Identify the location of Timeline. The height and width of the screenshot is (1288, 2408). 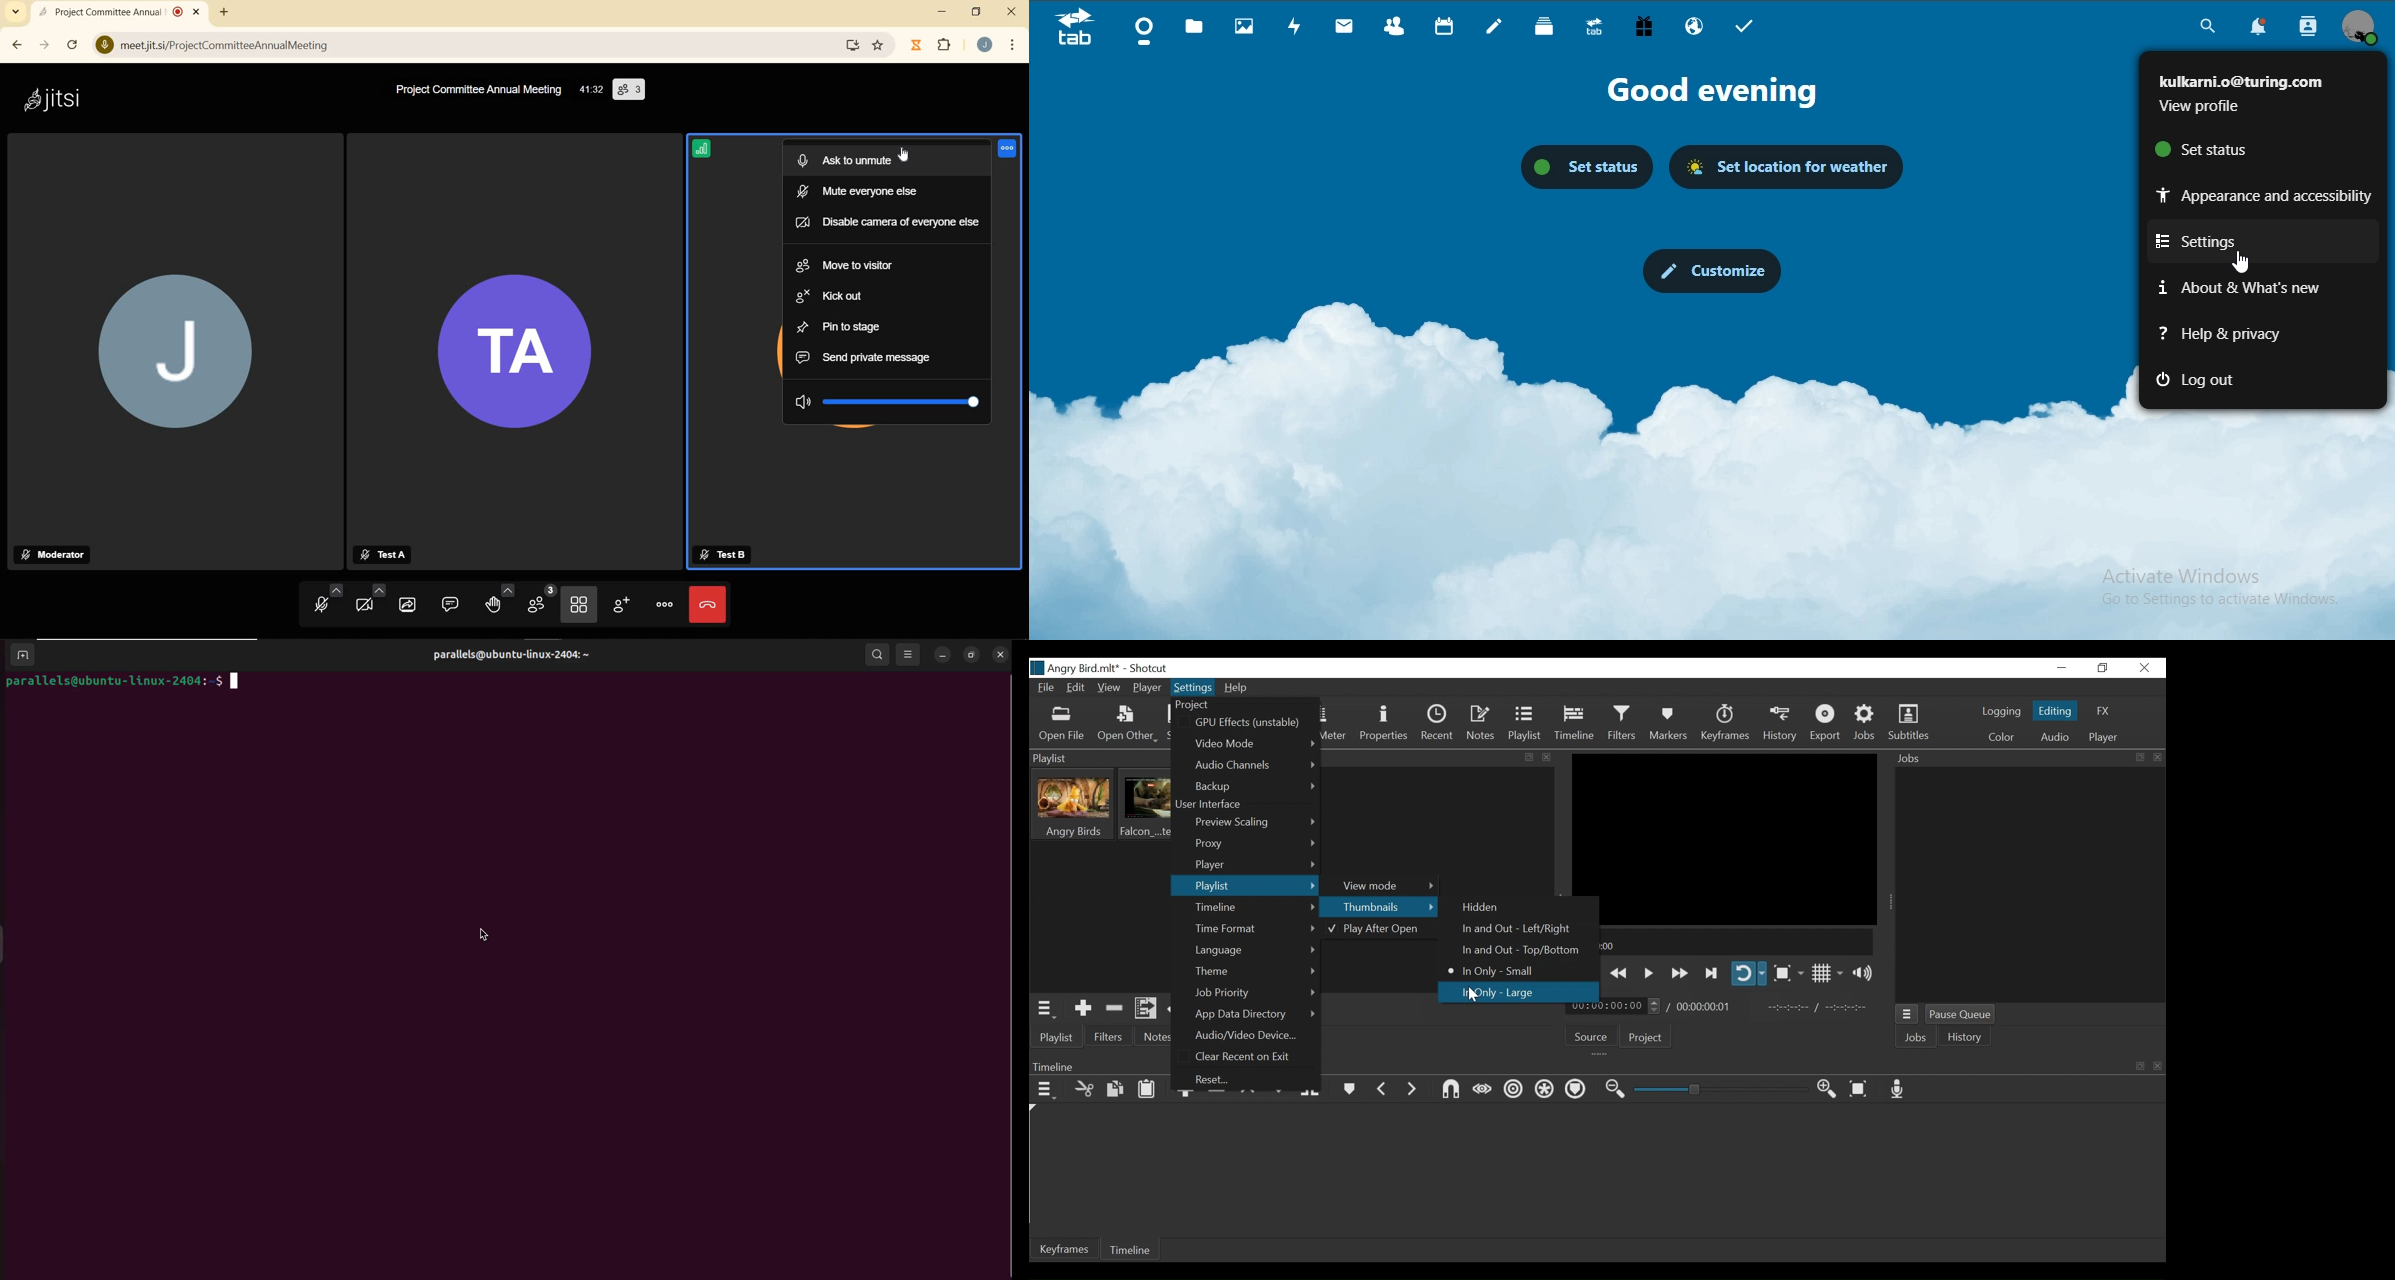
(1256, 908).